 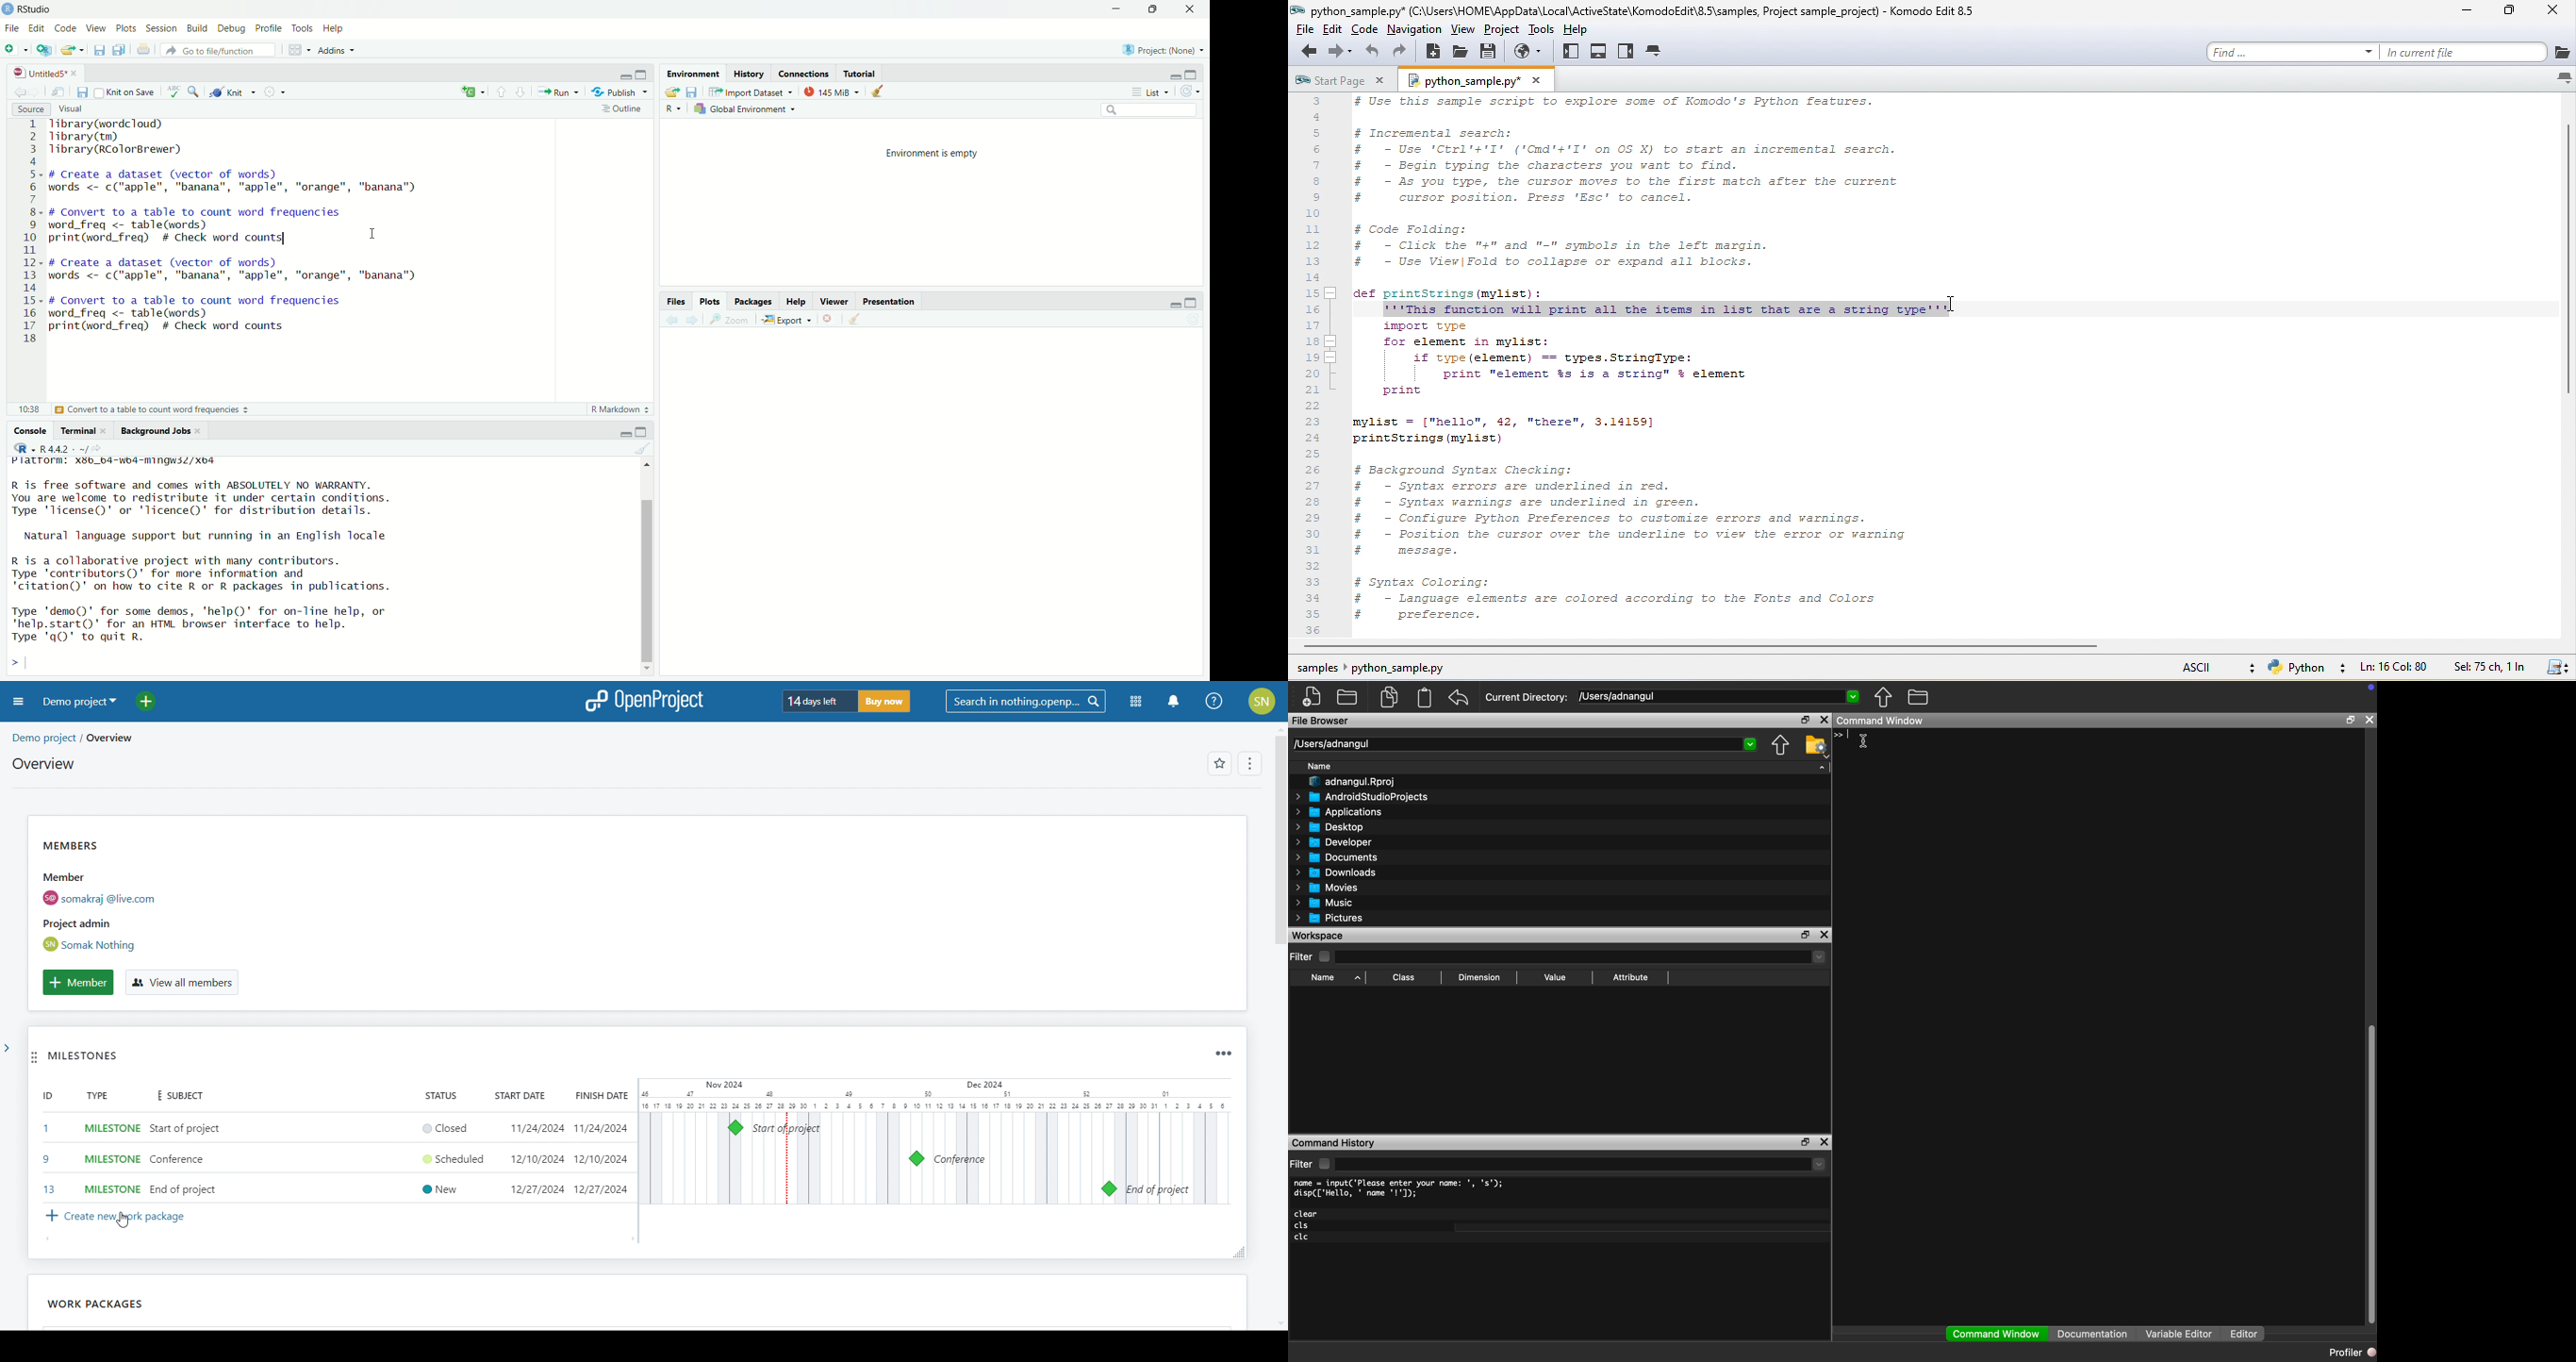 What do you see at coordinates (889, 300) in the screenshot?
I see `Presentation` at bounding box center [889, 300].